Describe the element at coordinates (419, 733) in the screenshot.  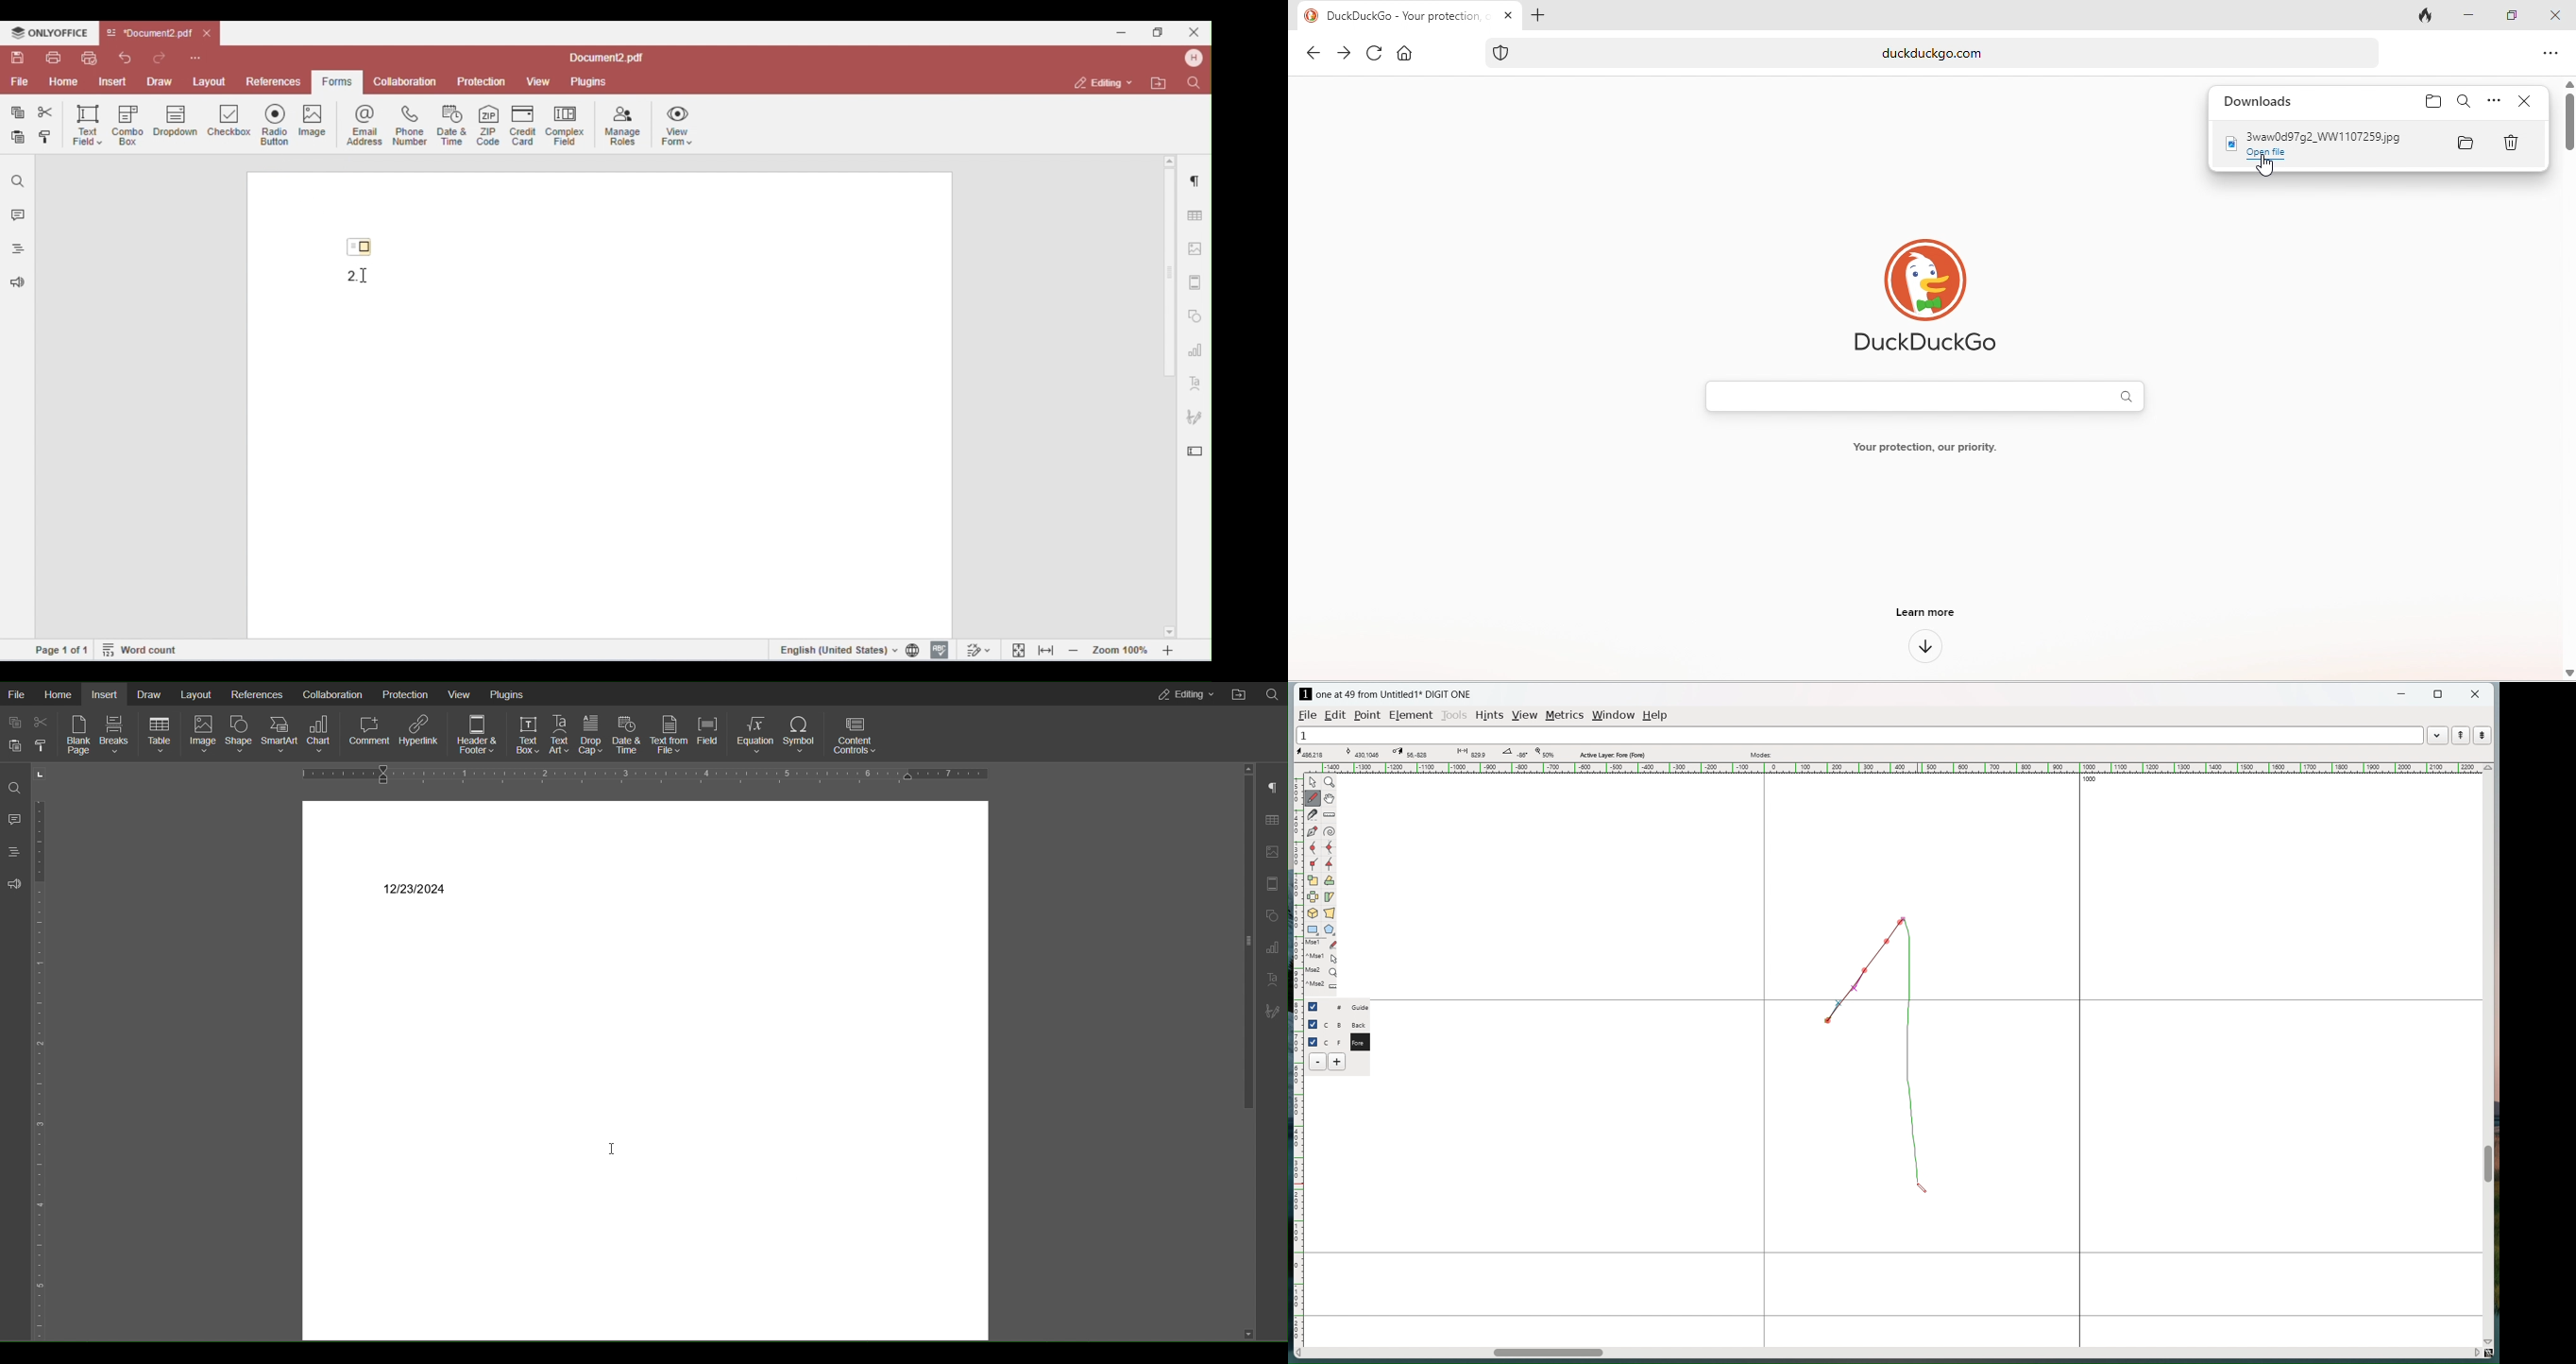
I see `Hyperlink` at that location.